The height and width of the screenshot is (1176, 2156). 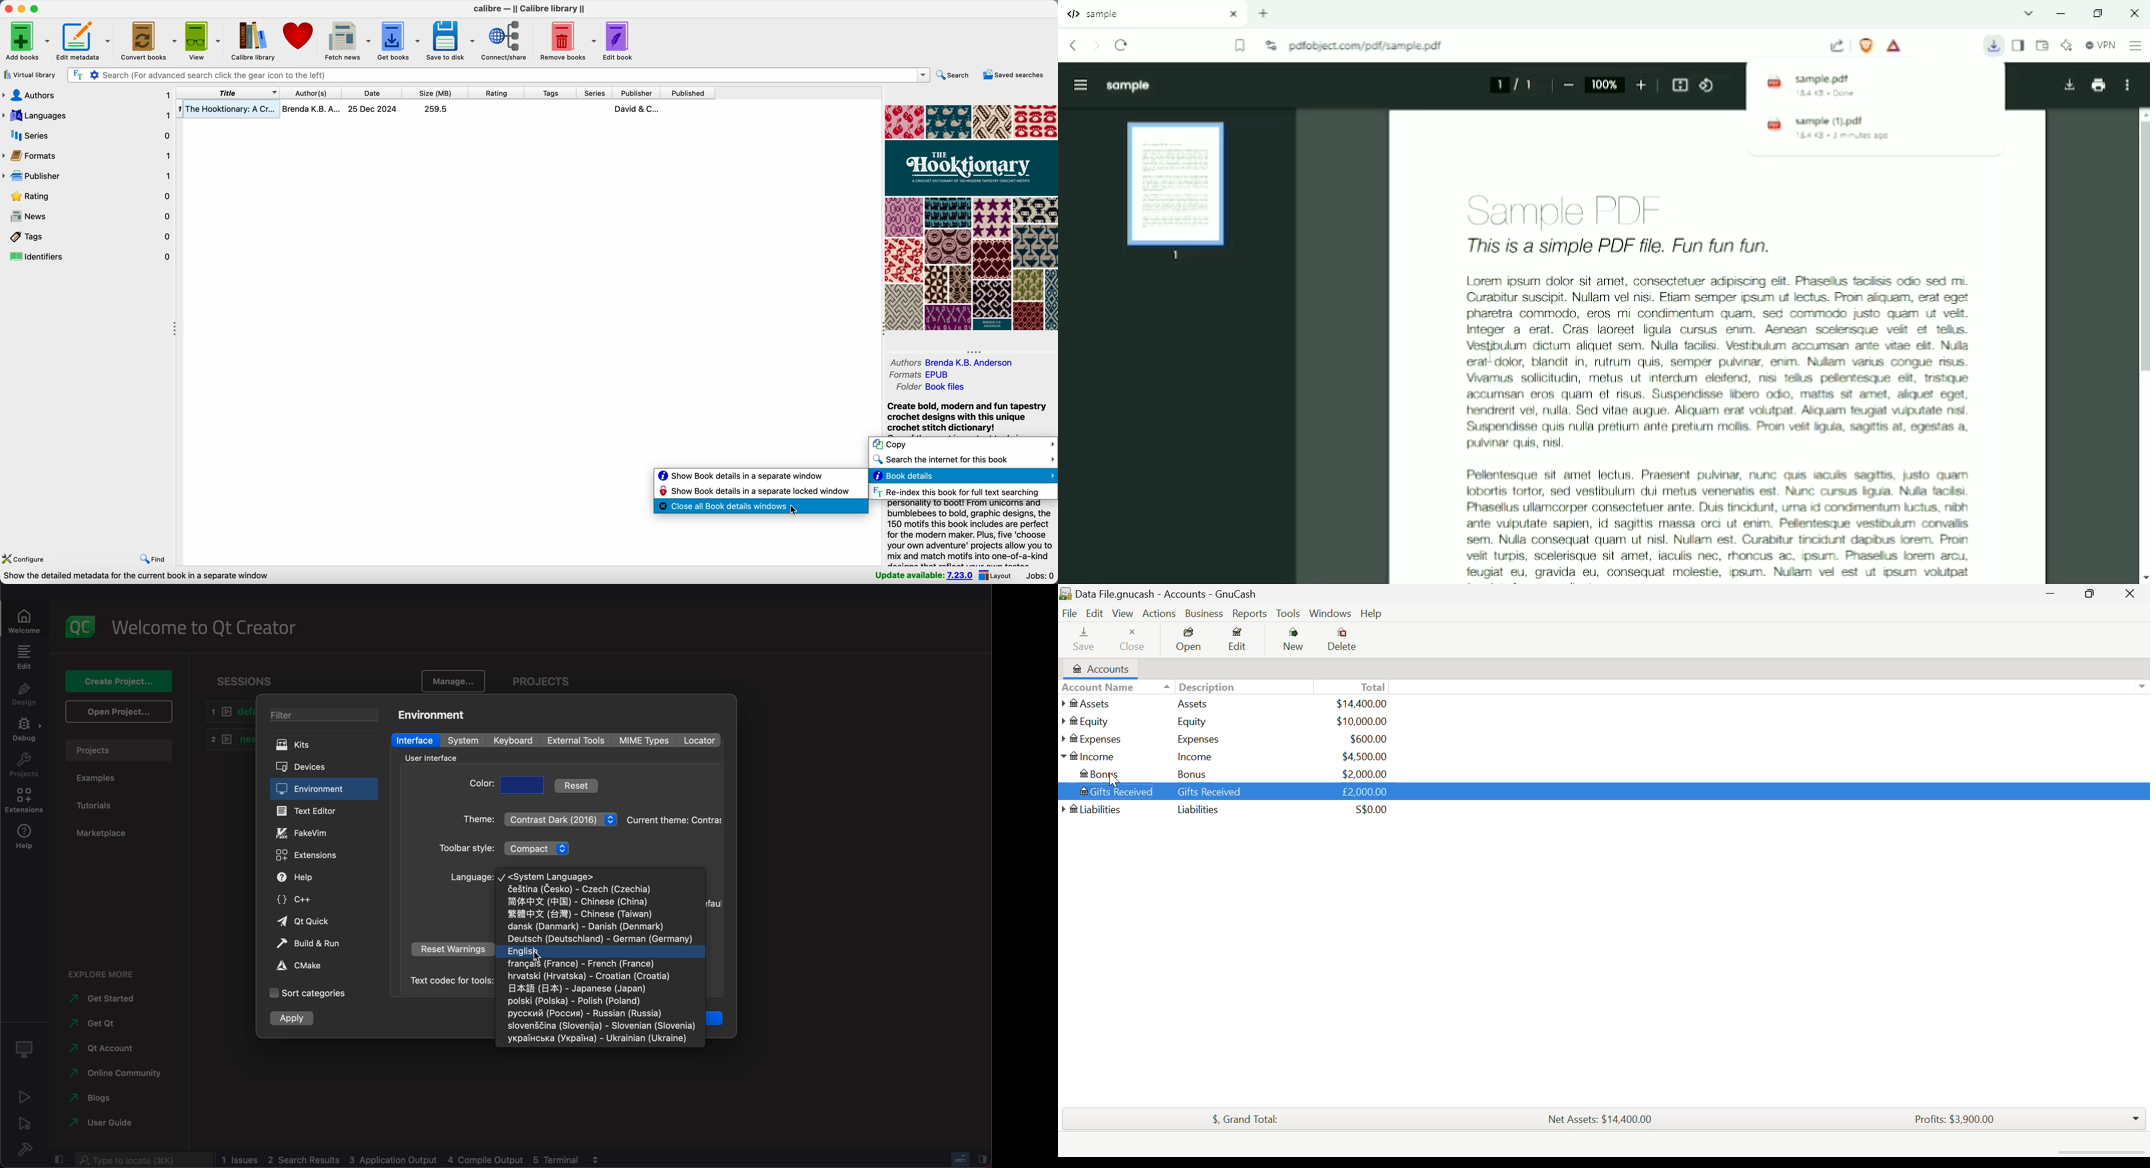 I want to click on qt account, so click(x=105, y=1050).